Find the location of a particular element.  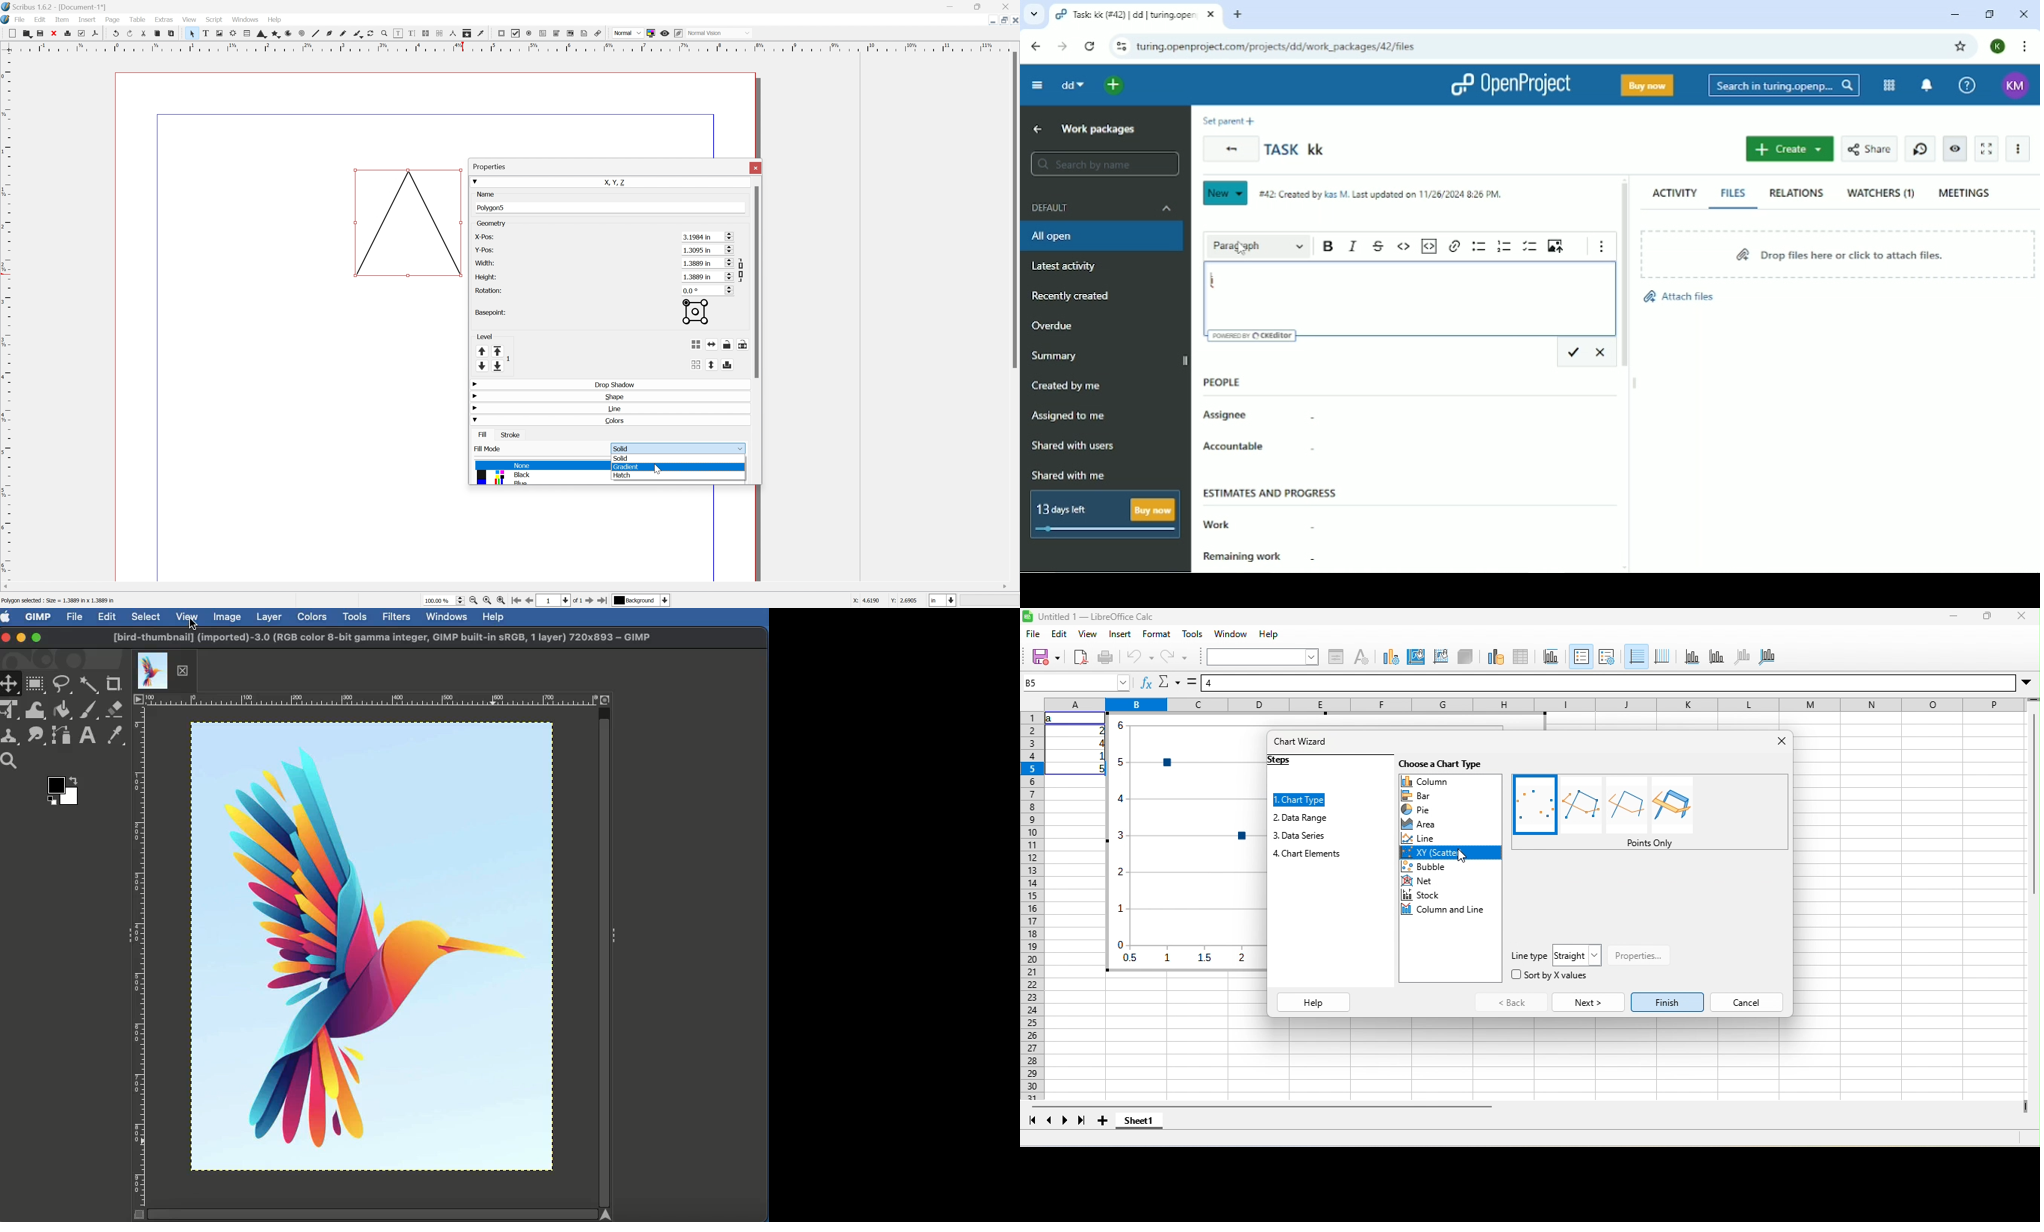

Zoom out by stepping values in Tools preferences is located at coordinates (474, 602).